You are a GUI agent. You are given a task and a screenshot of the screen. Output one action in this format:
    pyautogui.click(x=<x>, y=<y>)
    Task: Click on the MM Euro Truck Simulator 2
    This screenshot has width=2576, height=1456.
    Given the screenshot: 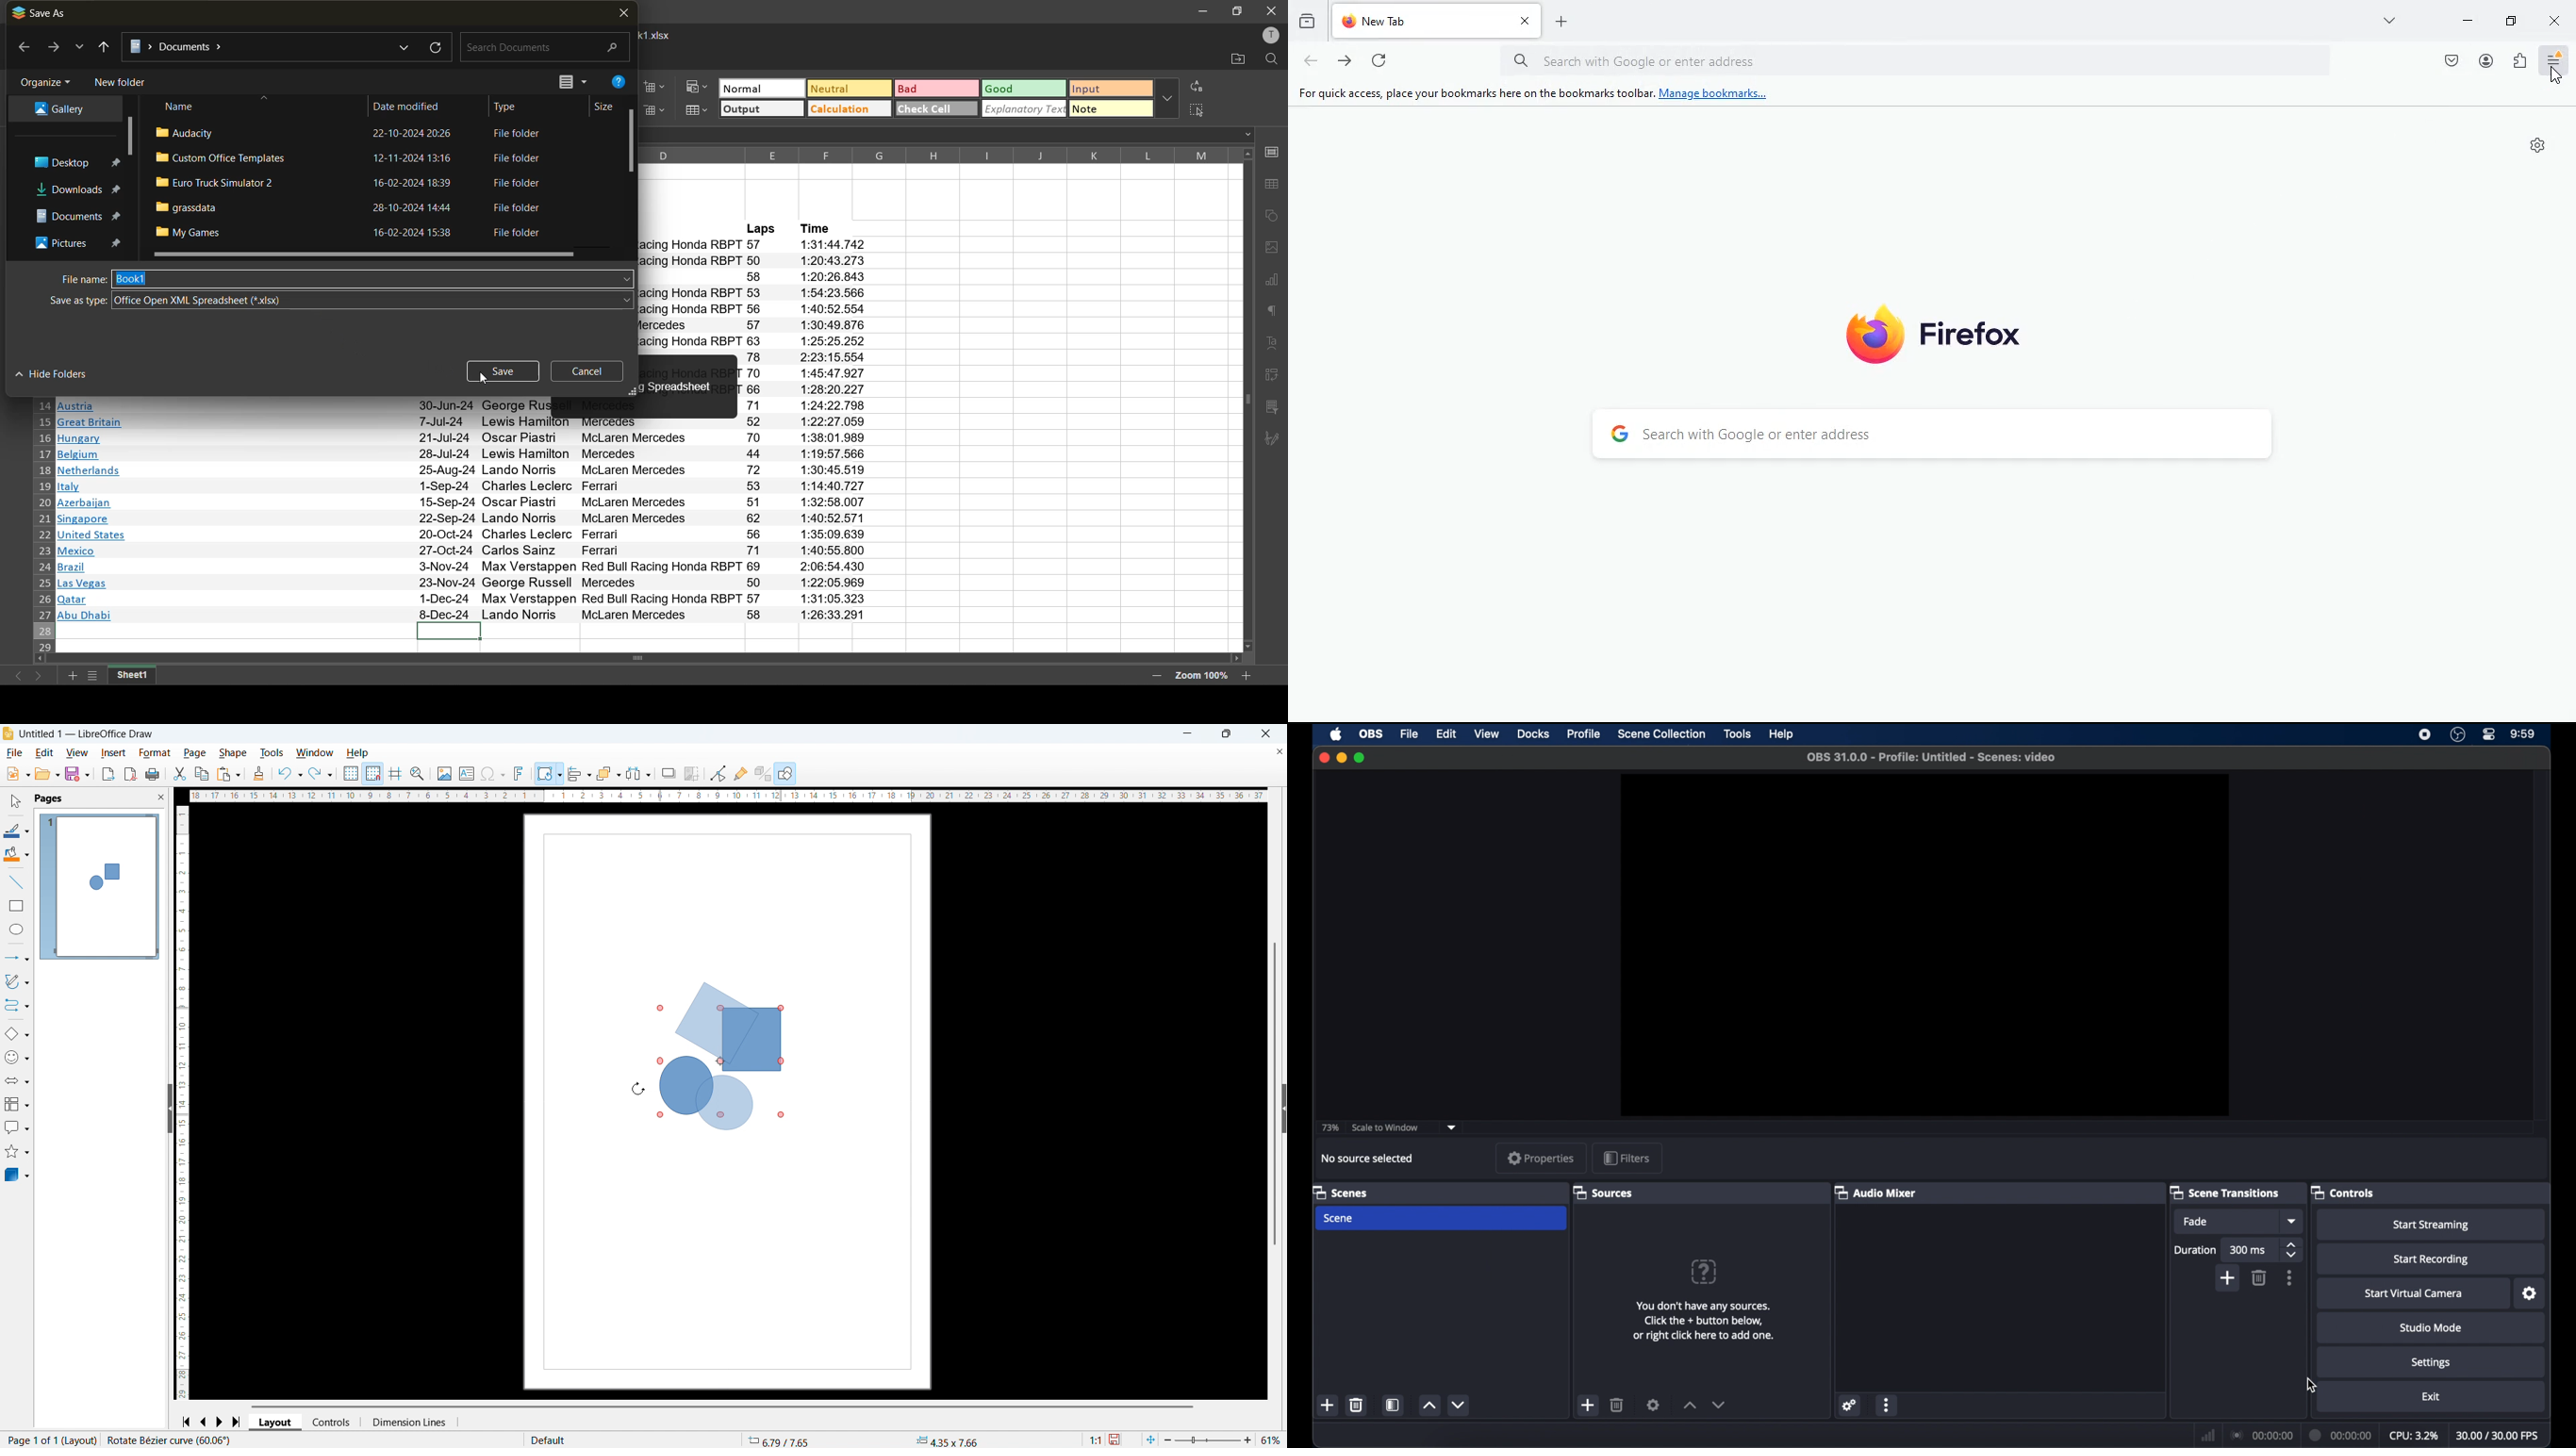 What is the action you would take?
    pyautogui.click(x=225, y=182)
    